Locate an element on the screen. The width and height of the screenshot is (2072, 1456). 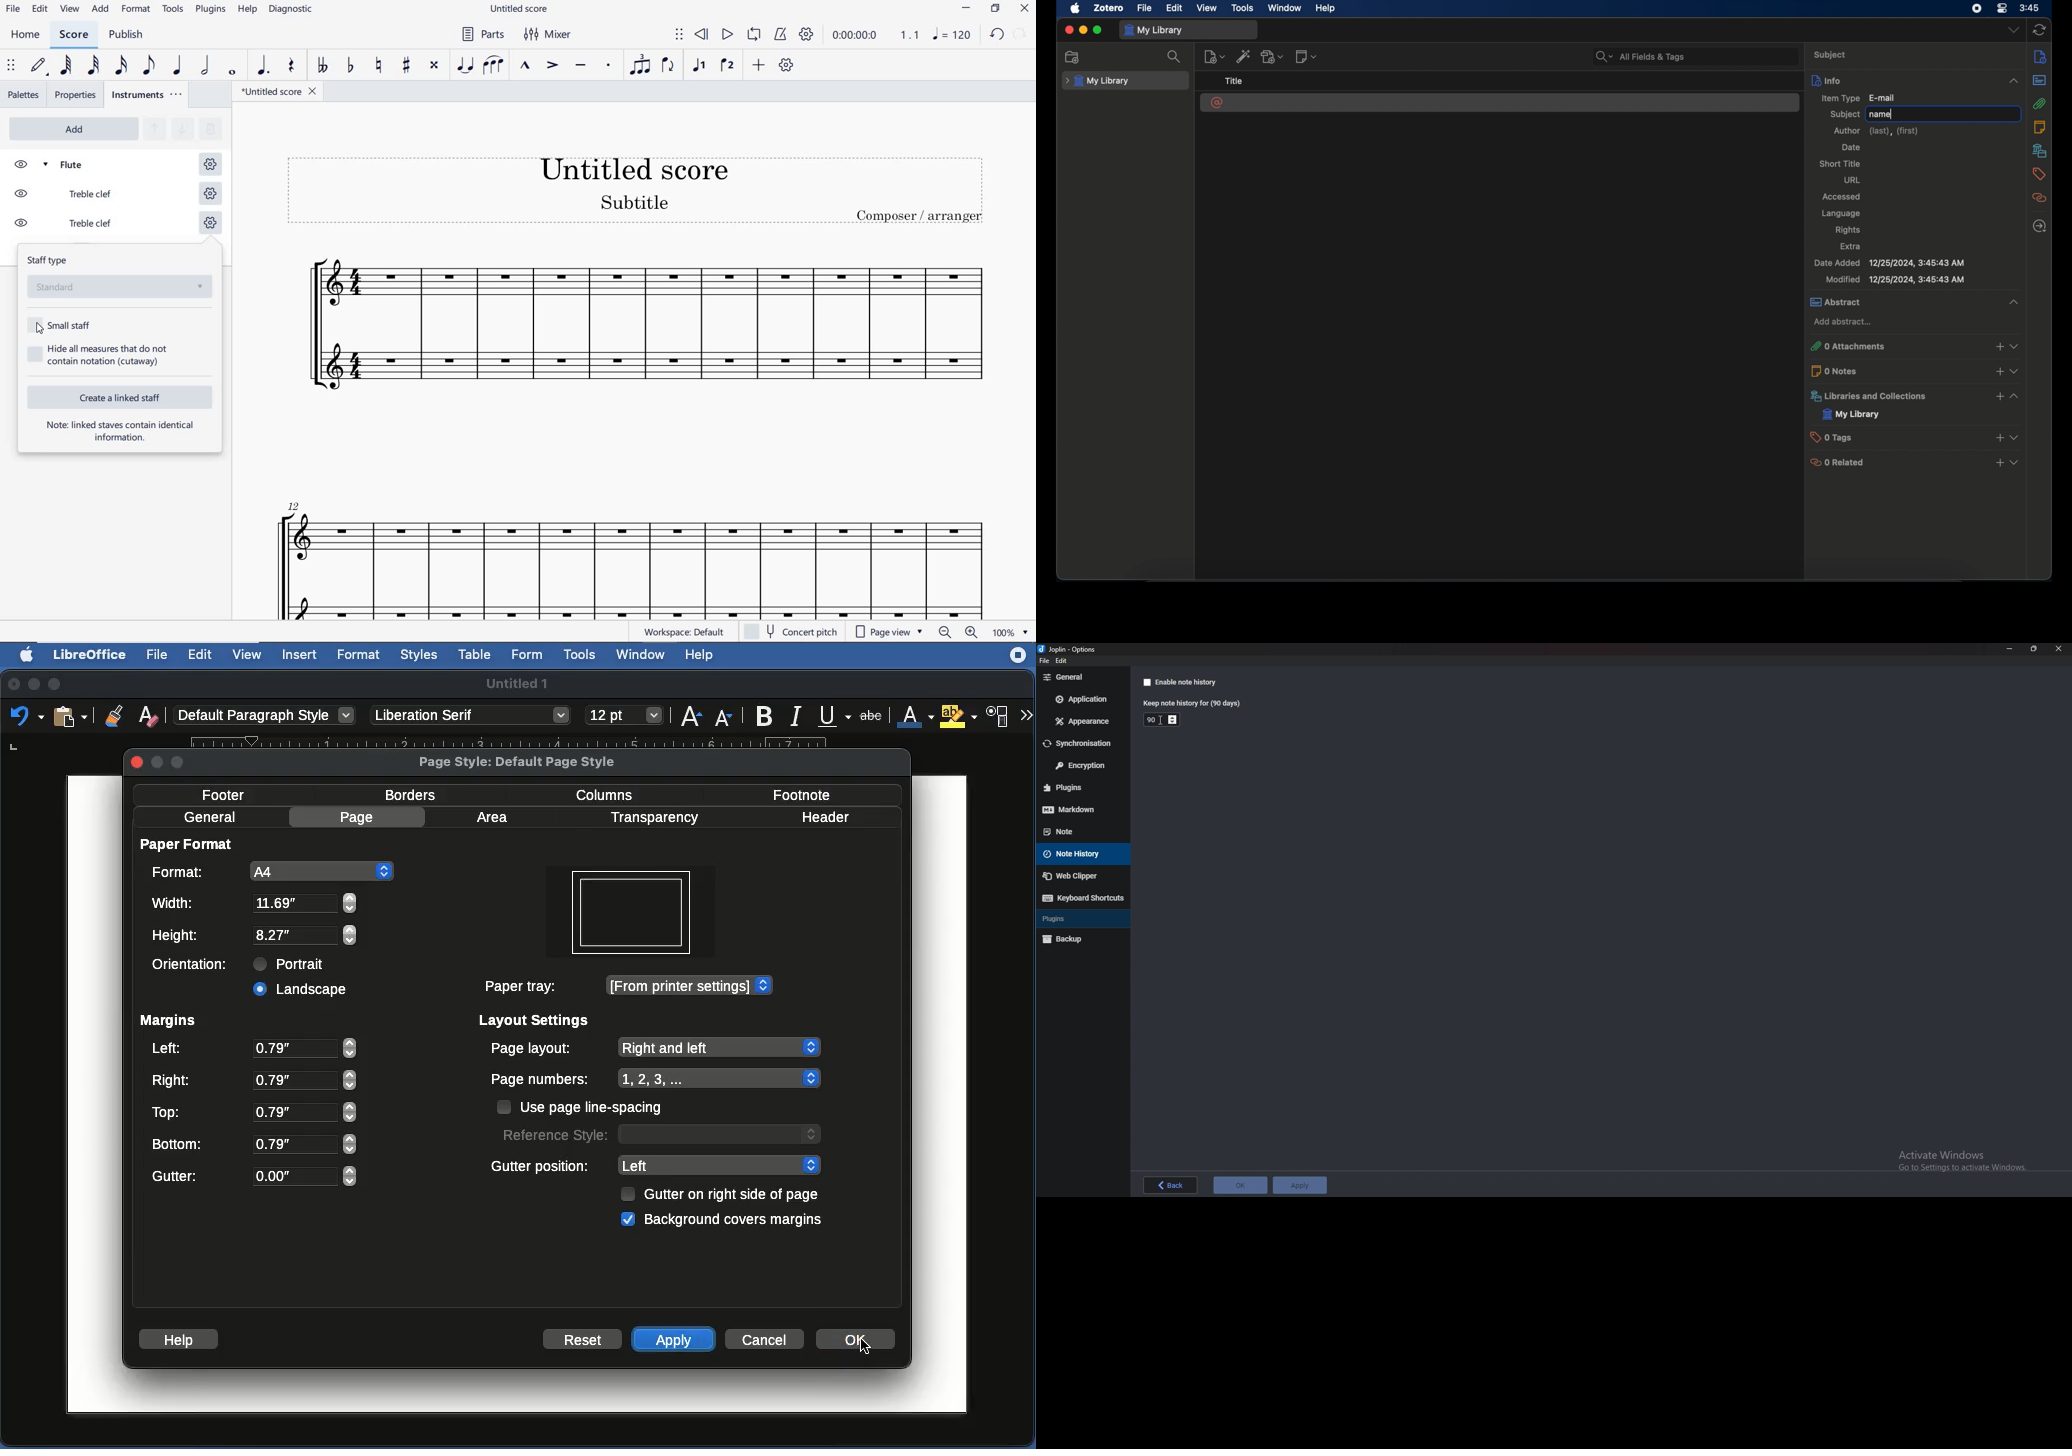
screen recorder is located at coordinates (1976, 9).